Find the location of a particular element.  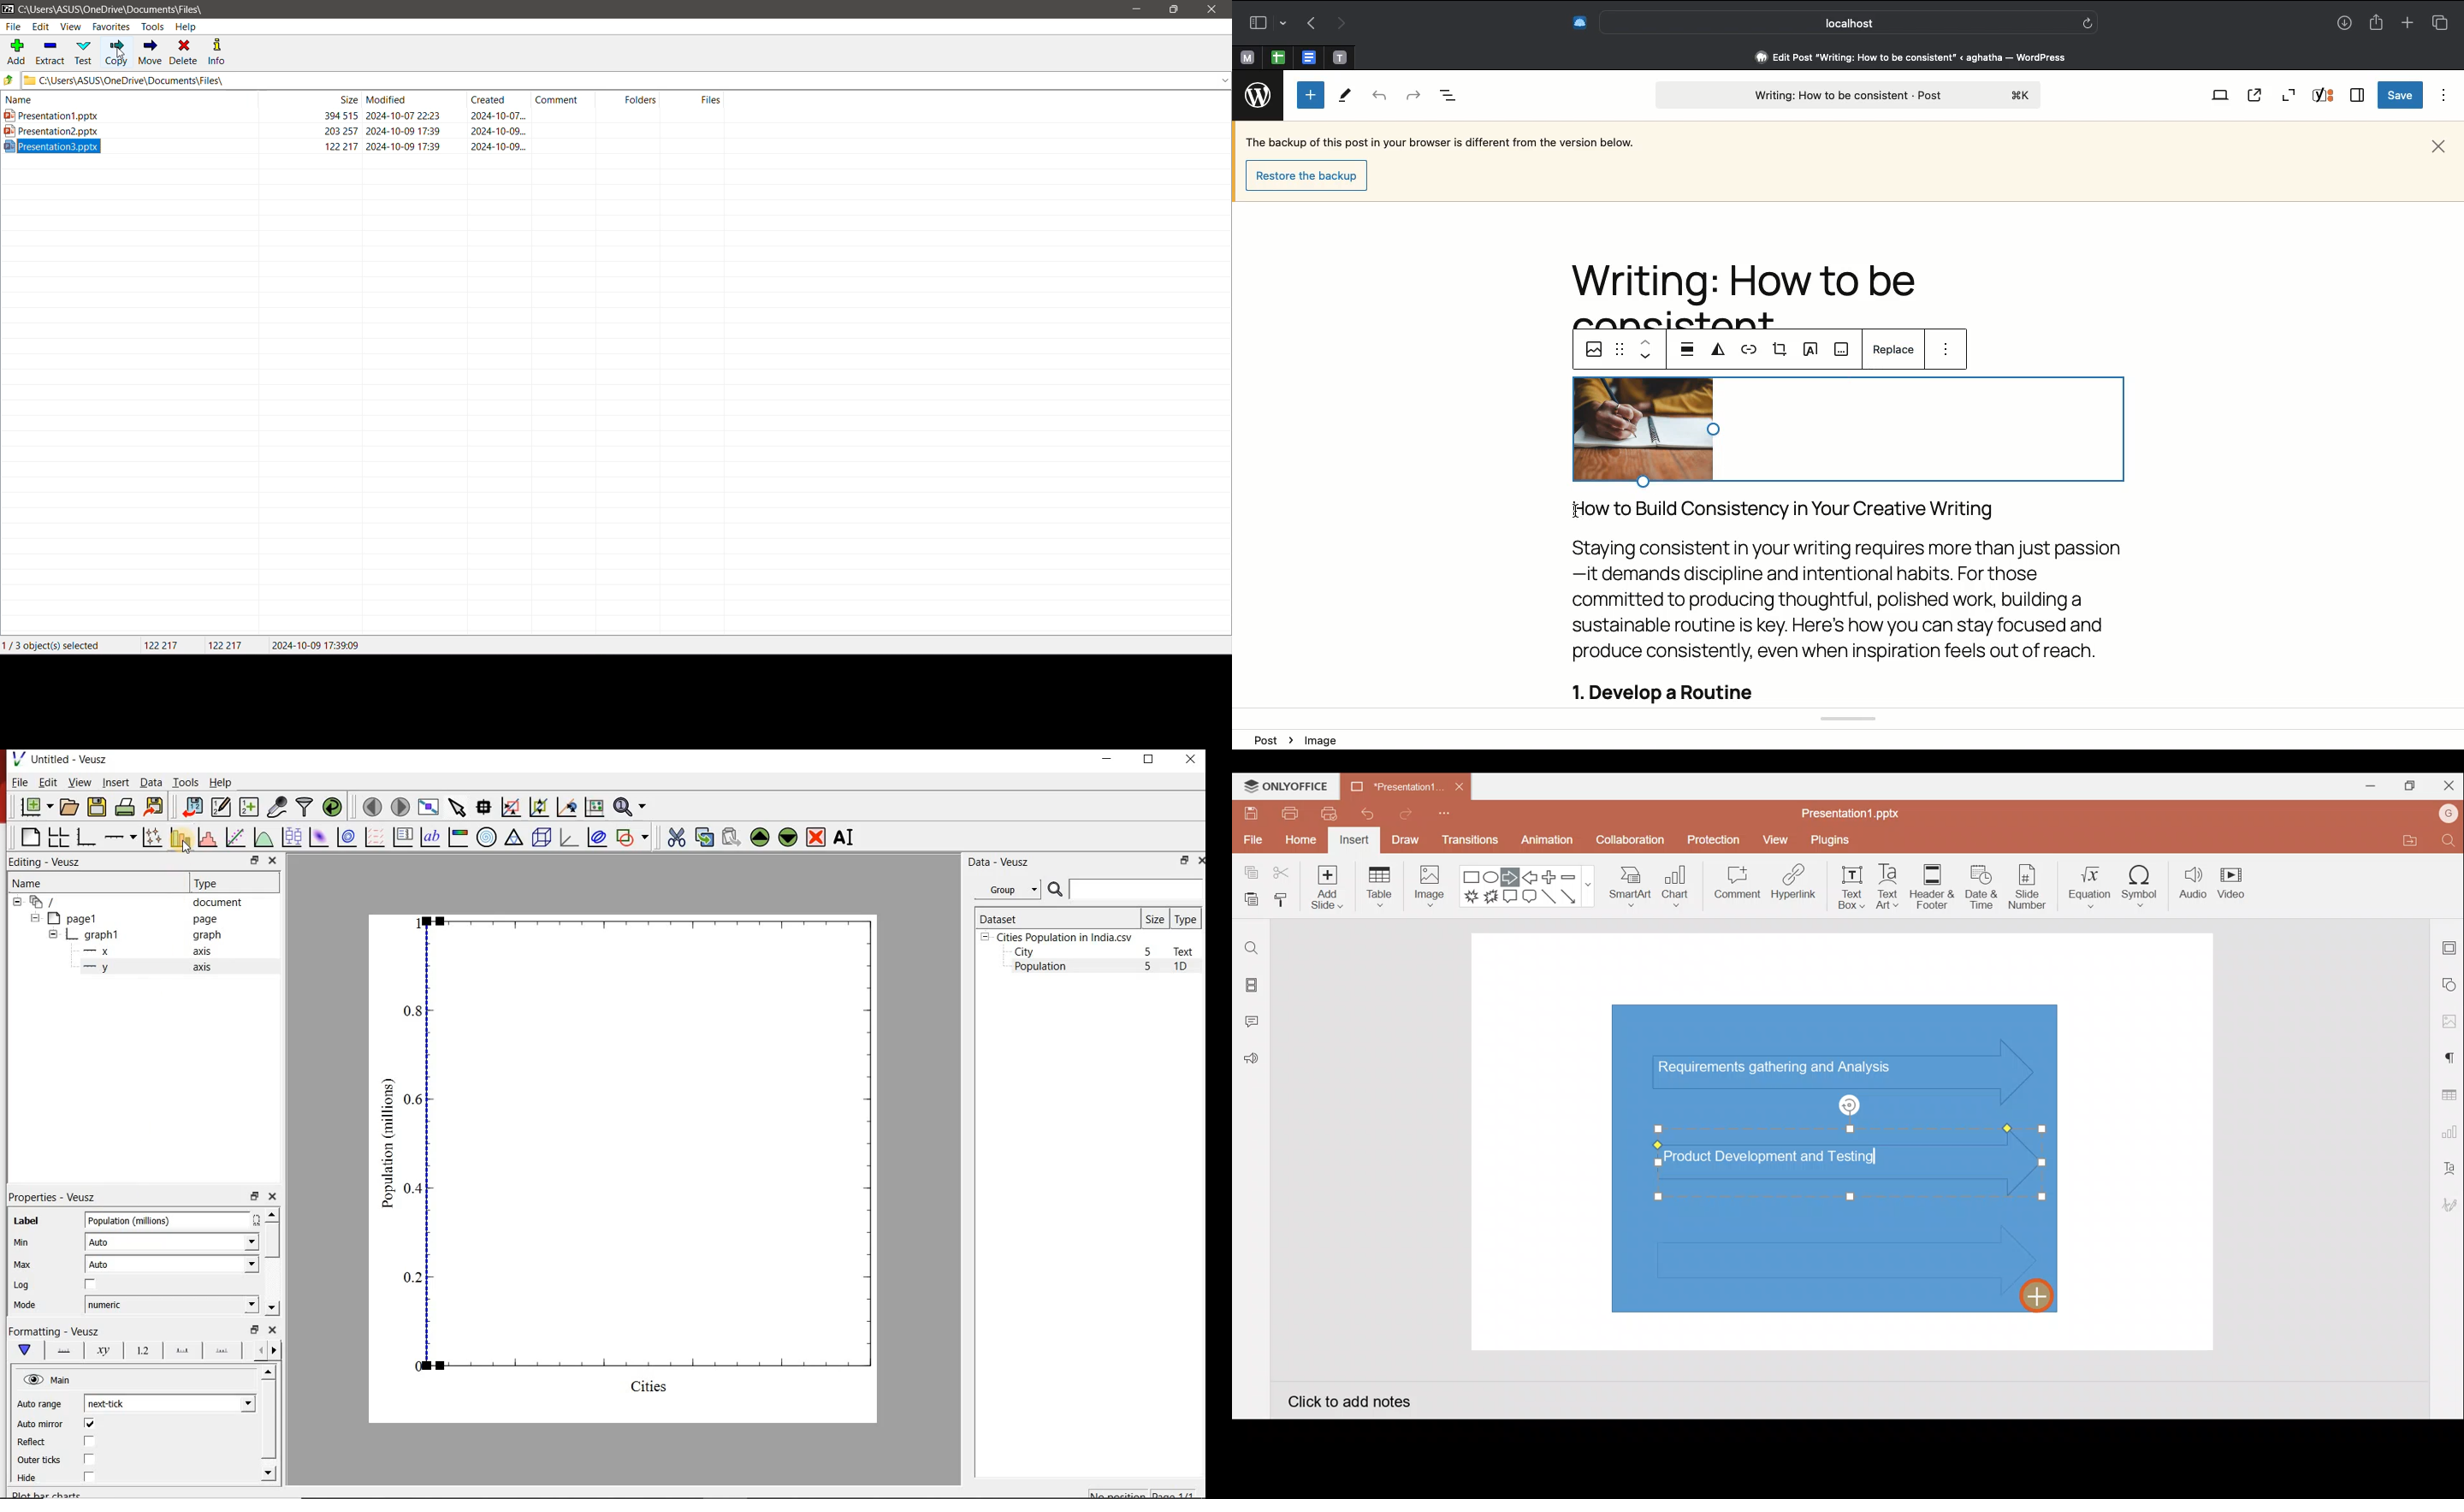

Save is located at coordinates (2400, 95).